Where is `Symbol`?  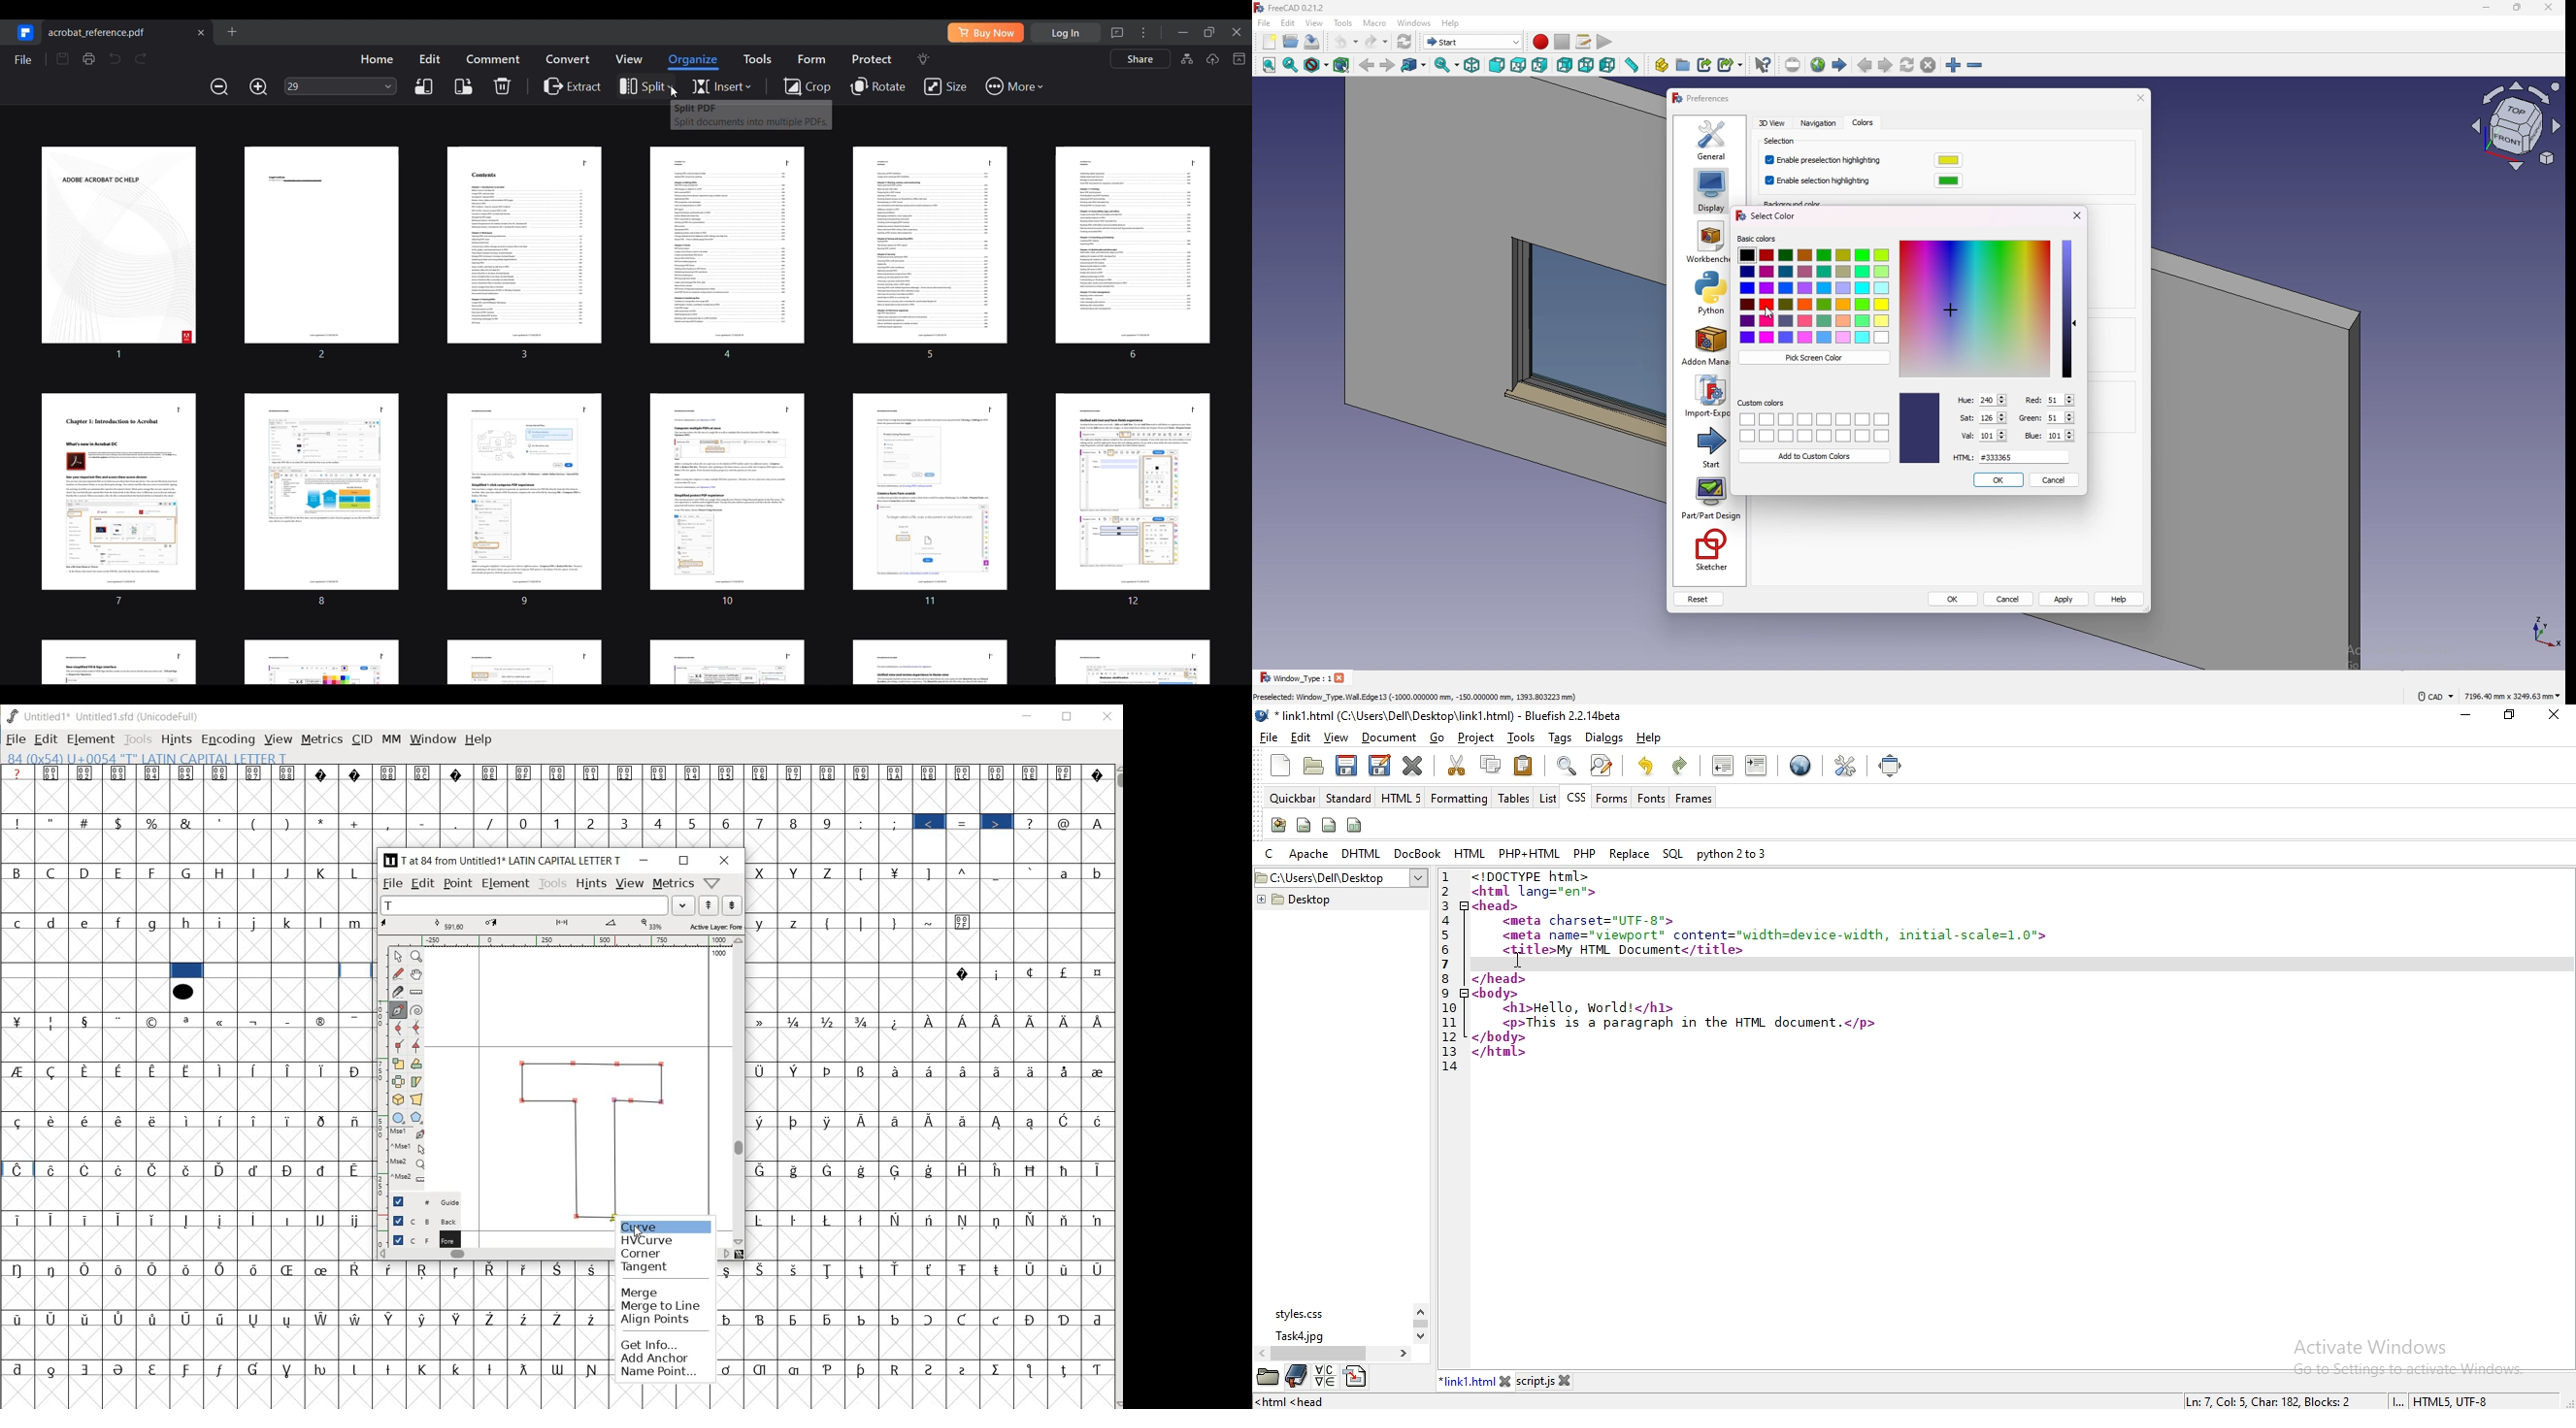 Symbol is located at coordinates (765, 1121).